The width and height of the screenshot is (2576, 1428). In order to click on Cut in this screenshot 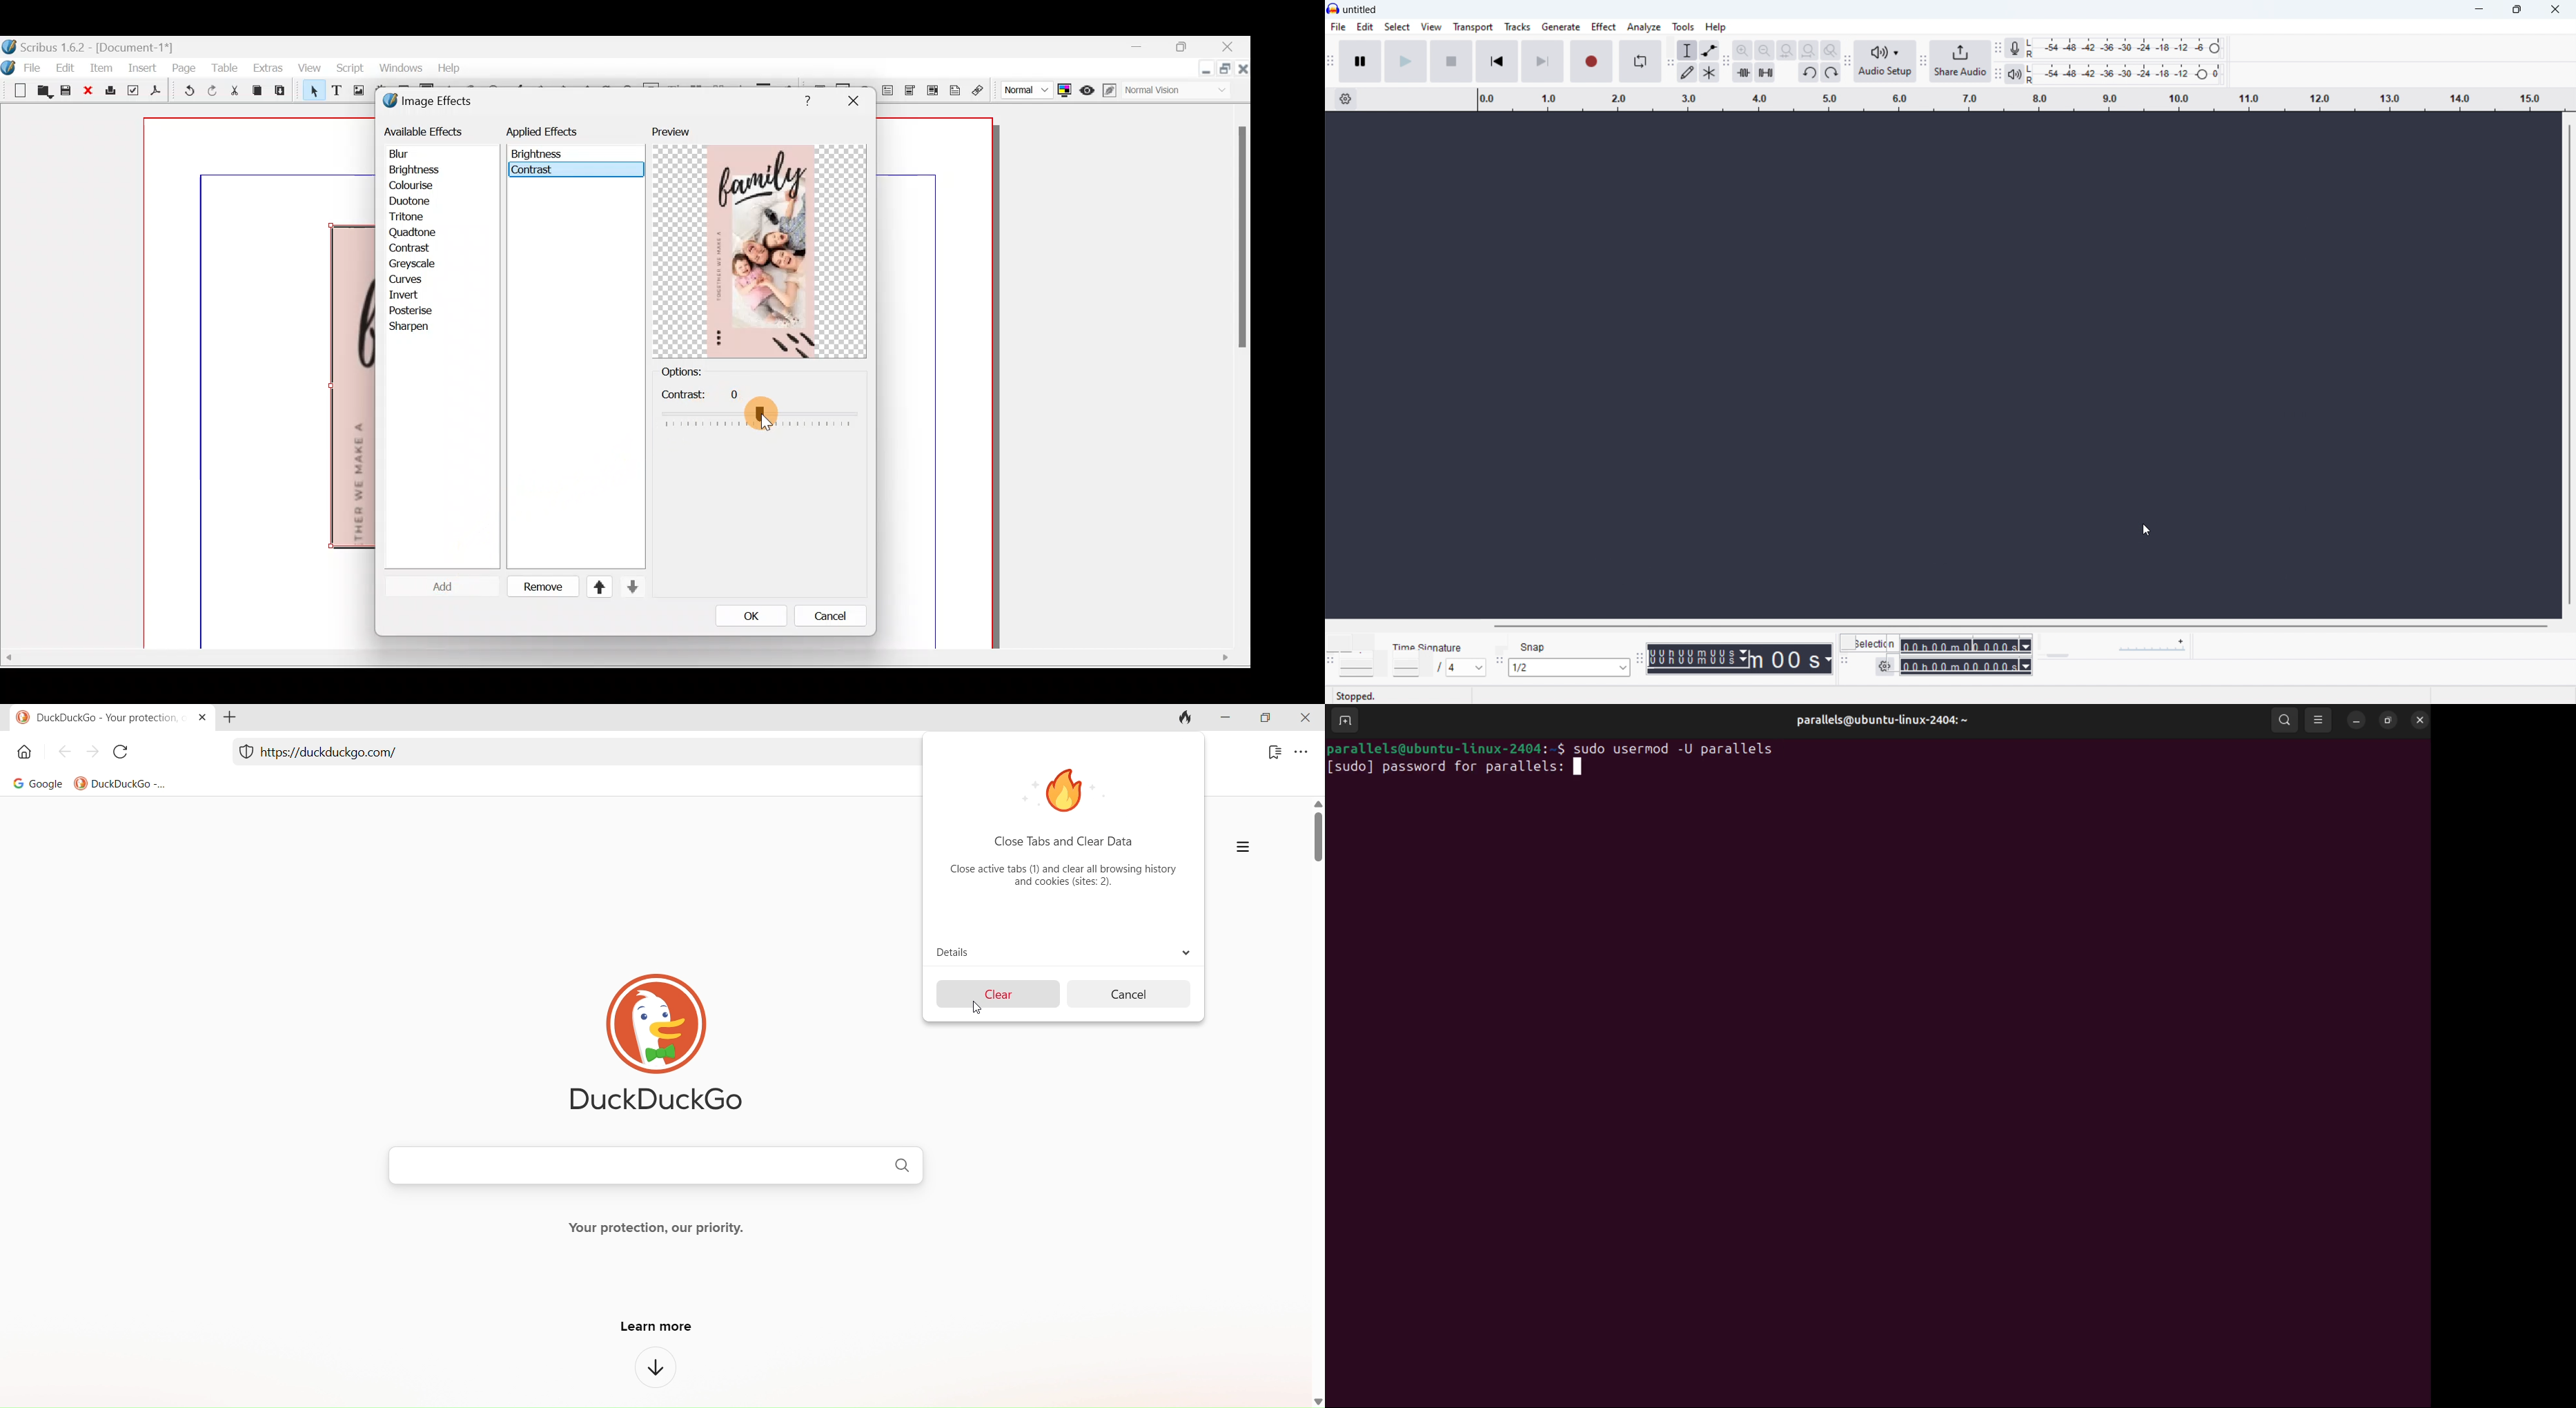, I will do `click(234, 93)`.